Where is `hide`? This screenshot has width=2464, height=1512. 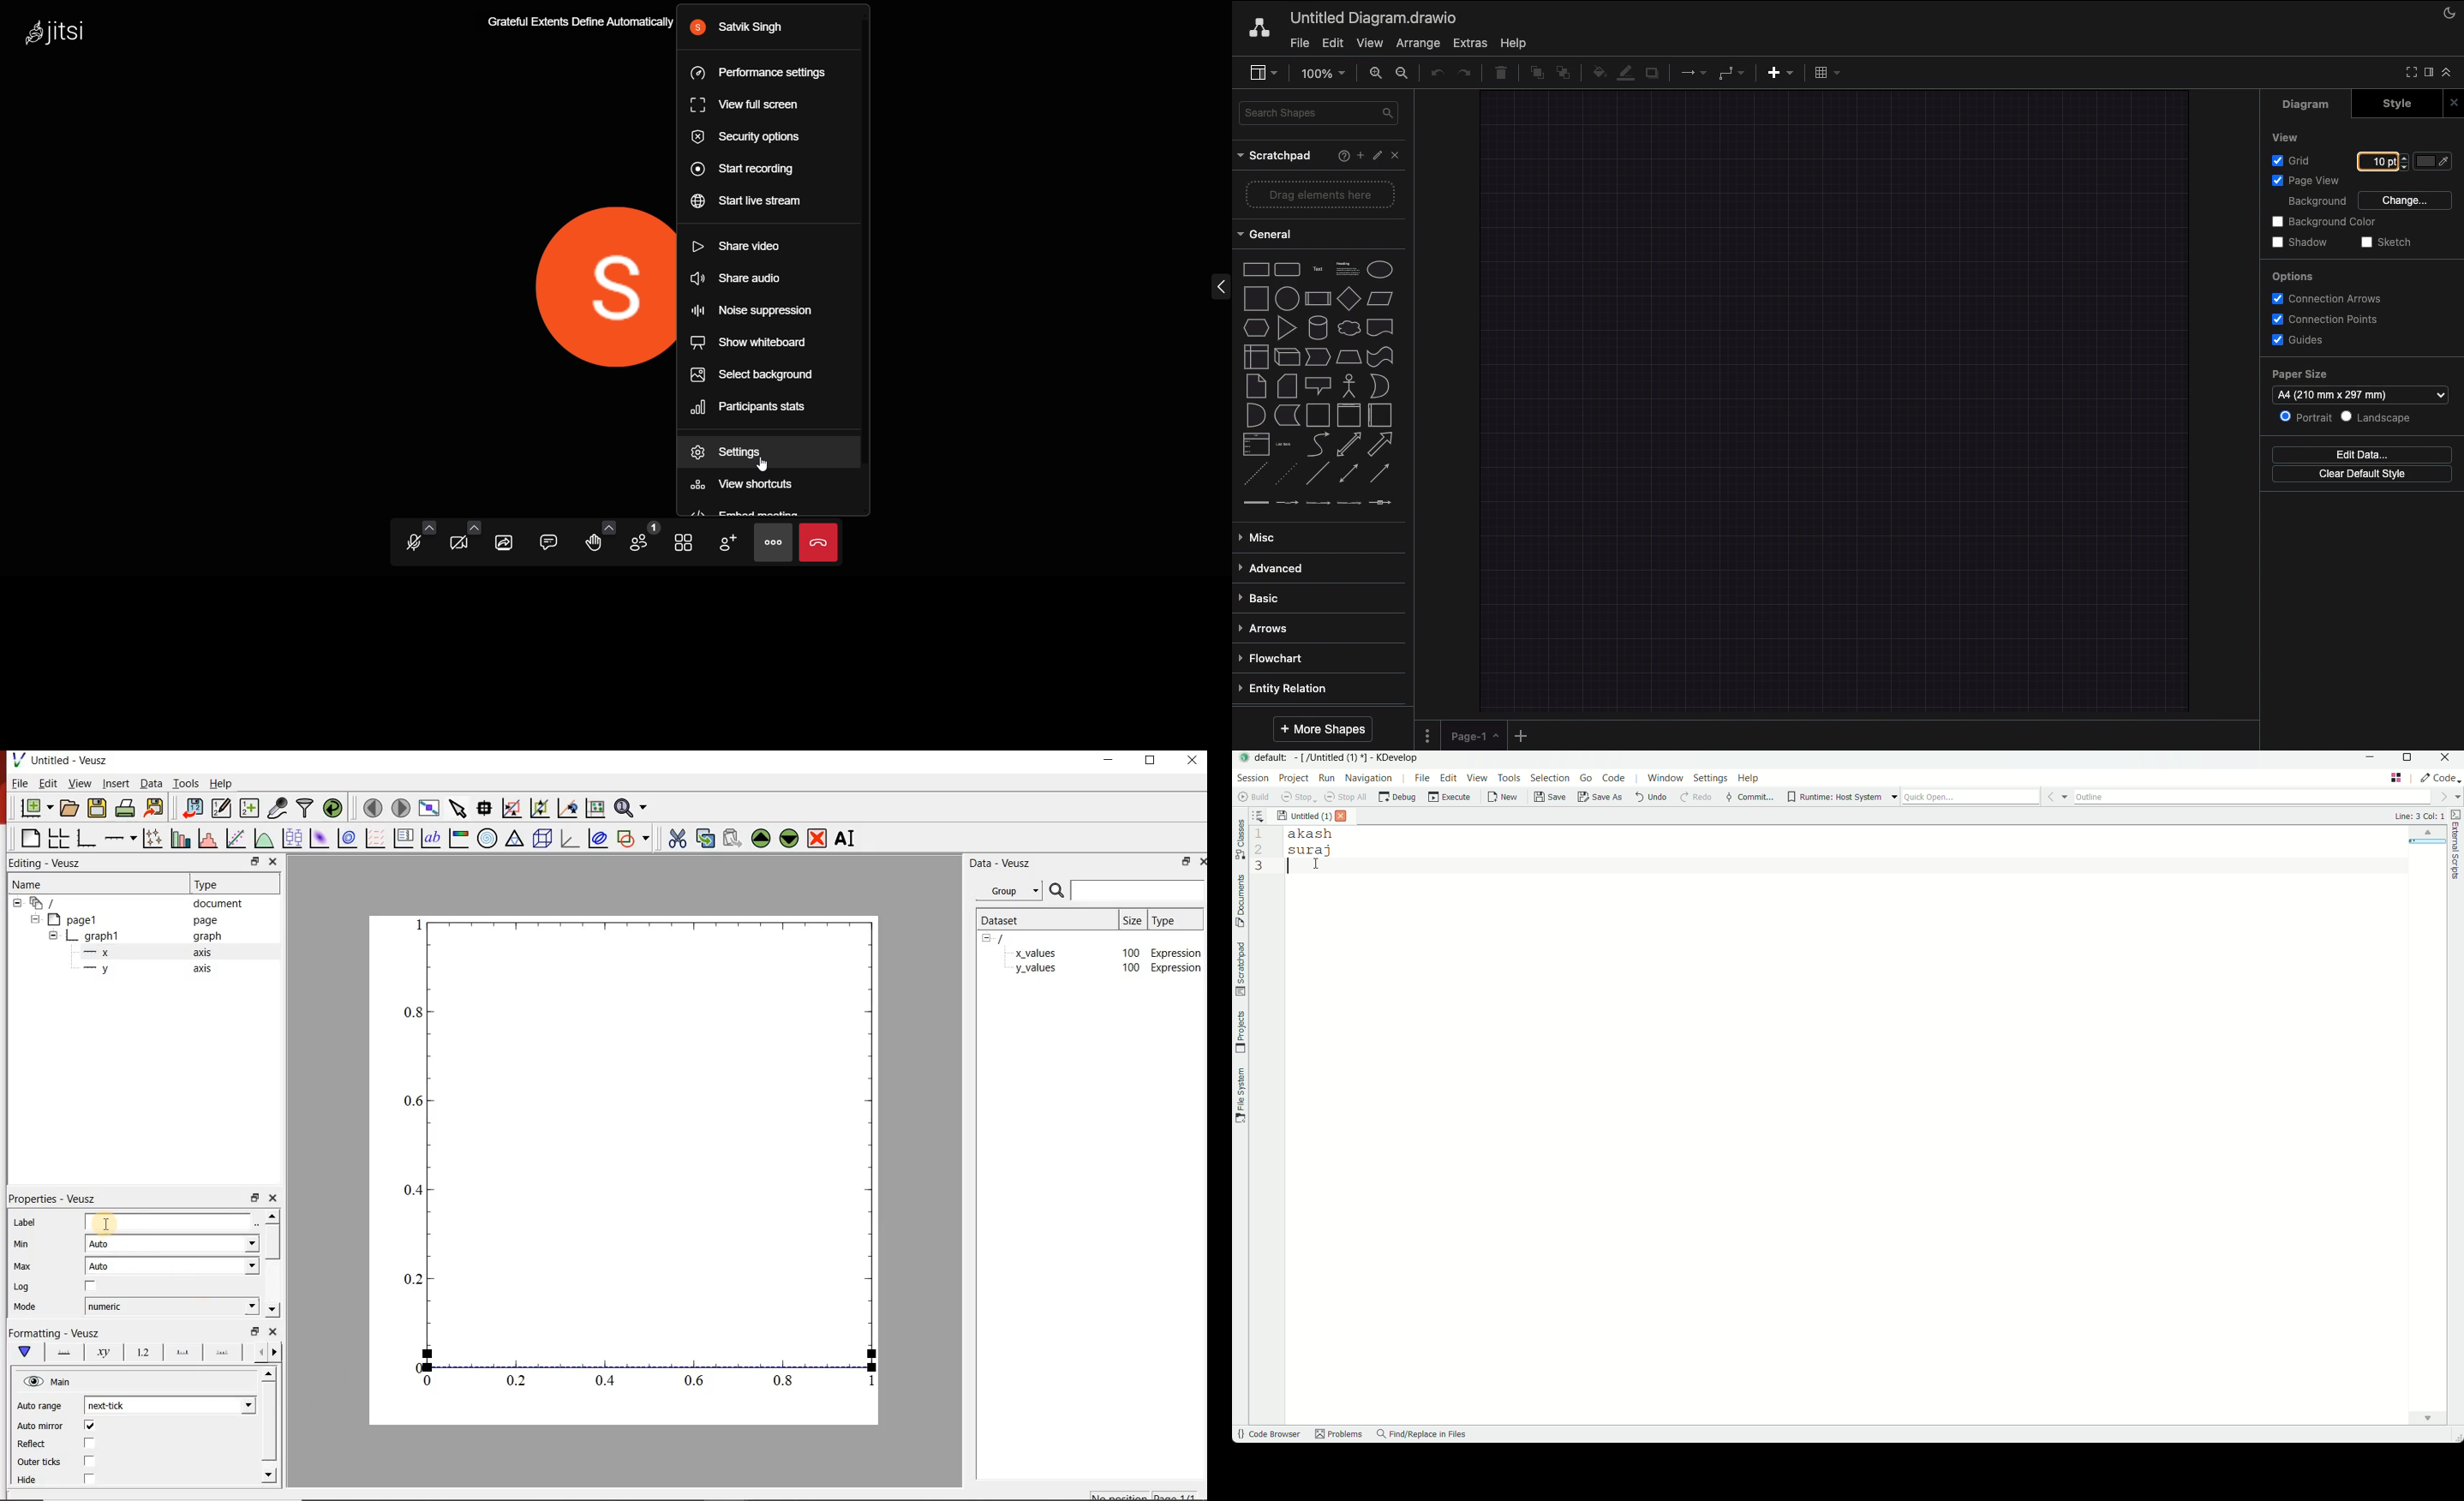 hide is located at coordinates (53, 935).